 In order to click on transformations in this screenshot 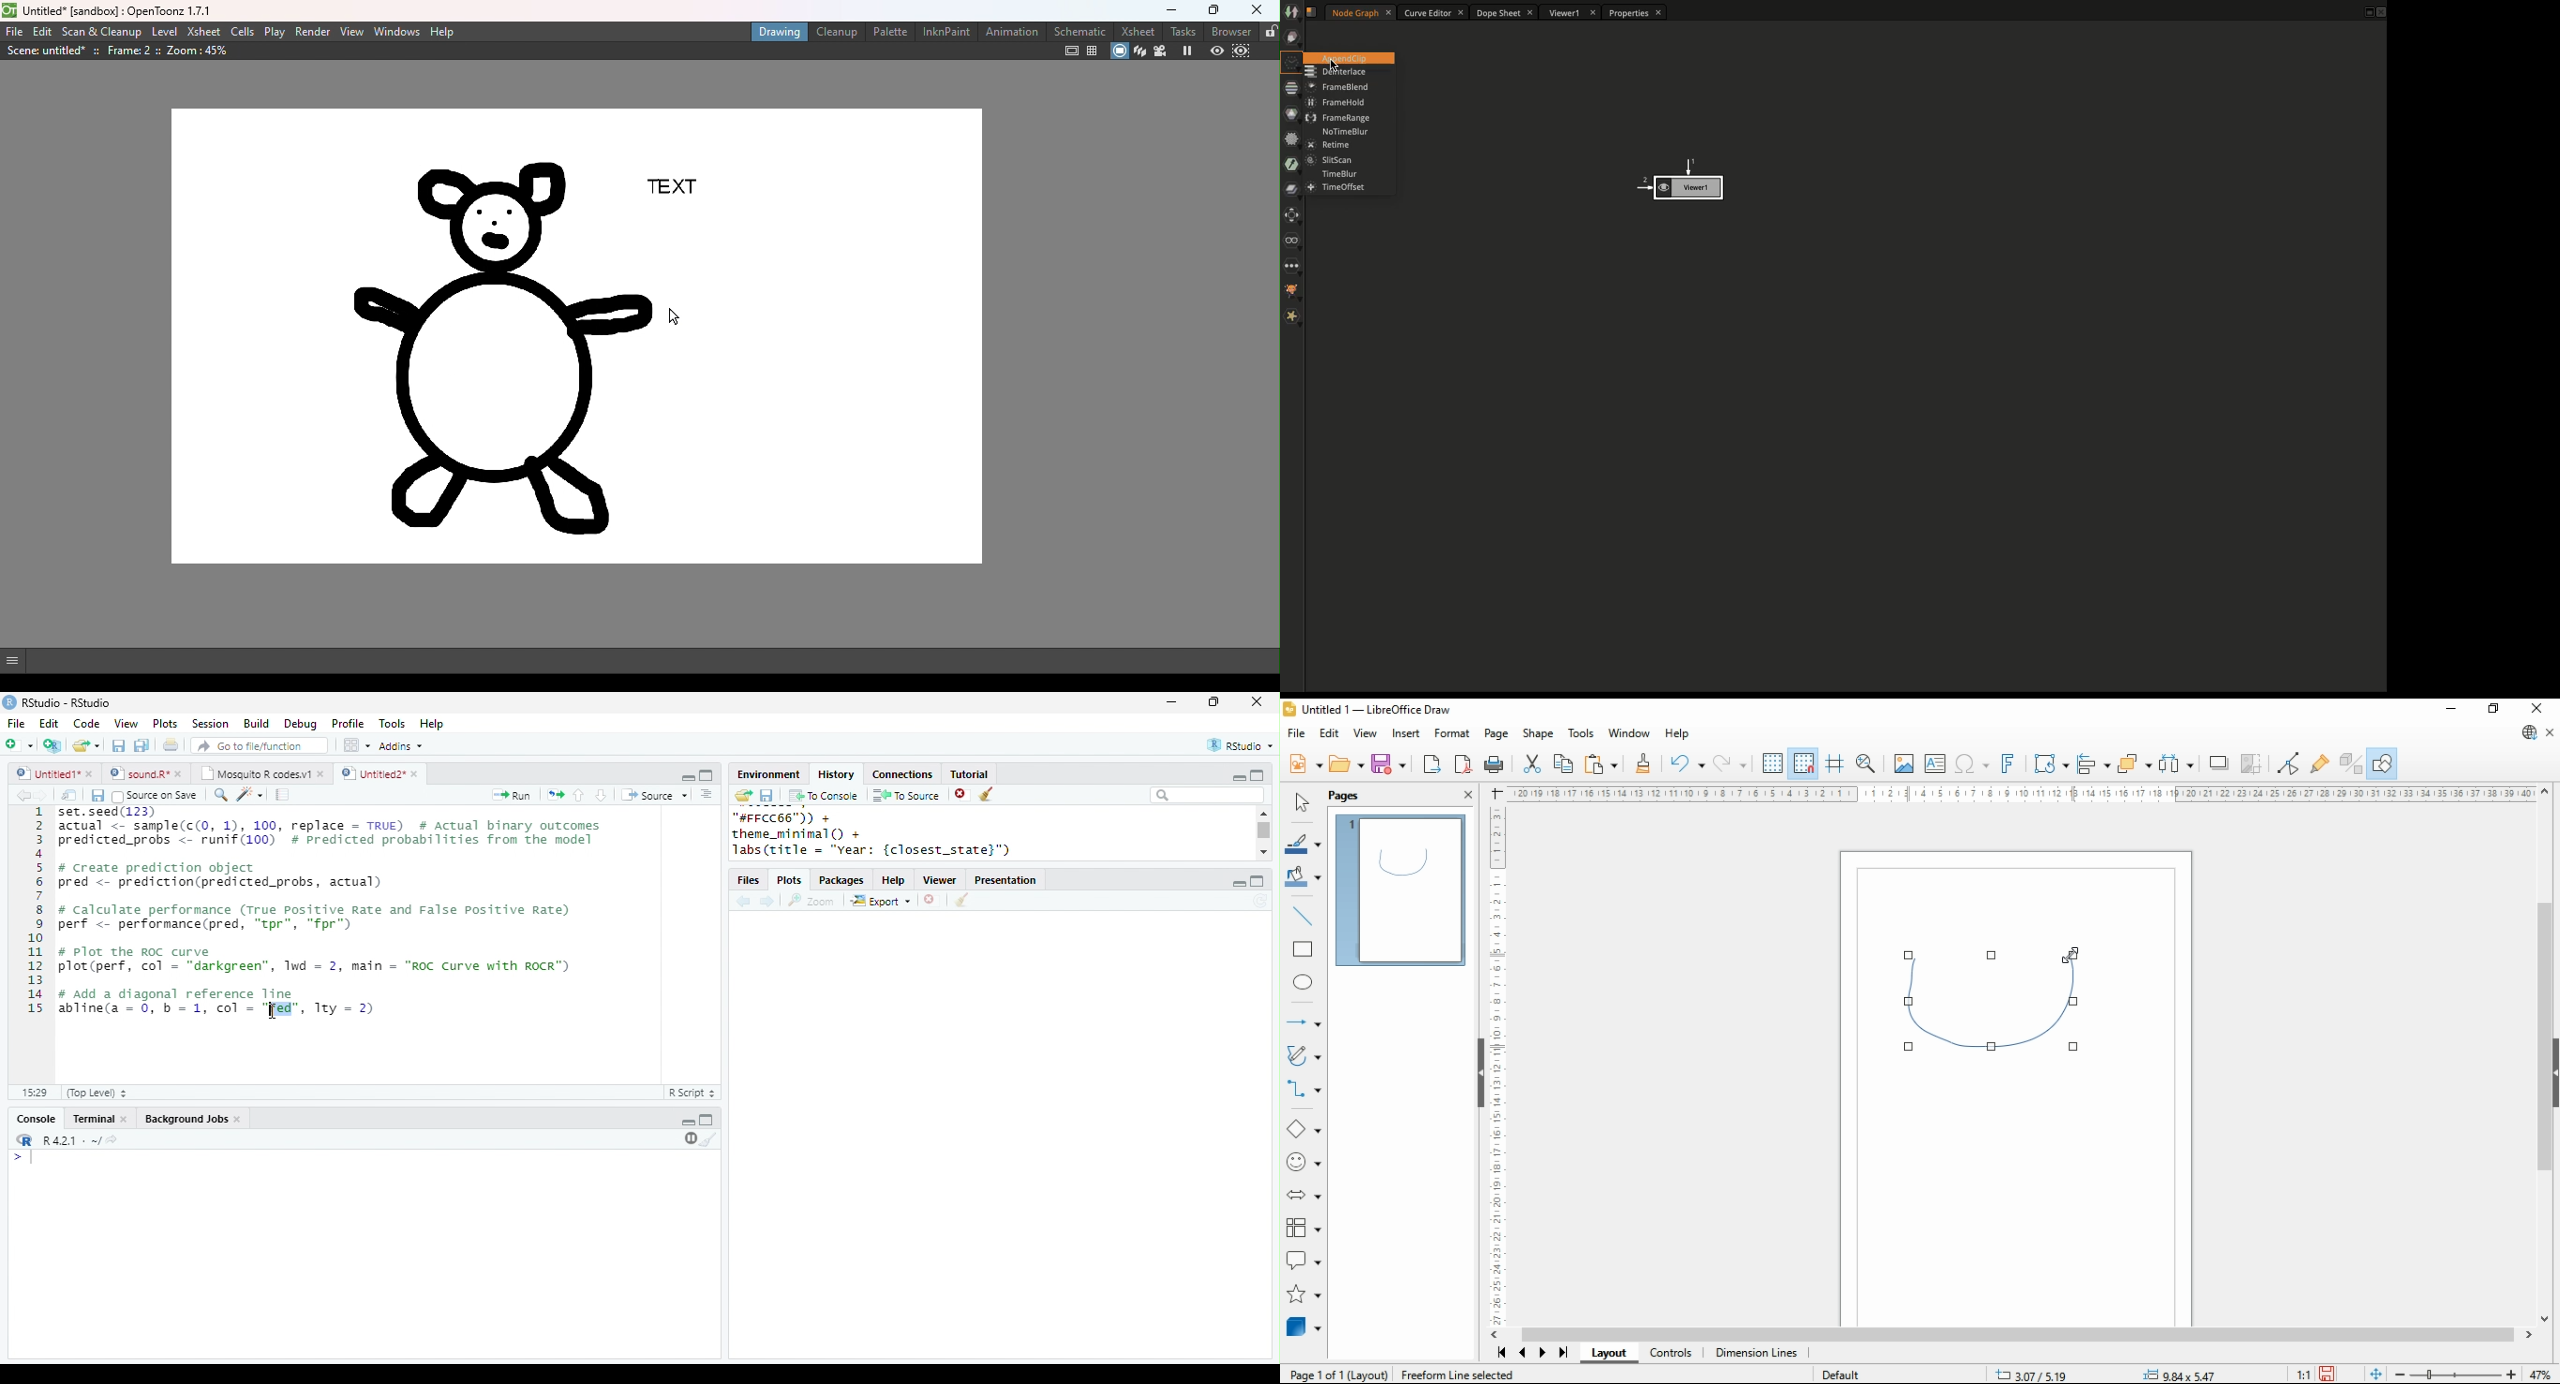, I will do `click(2051, 766)`.